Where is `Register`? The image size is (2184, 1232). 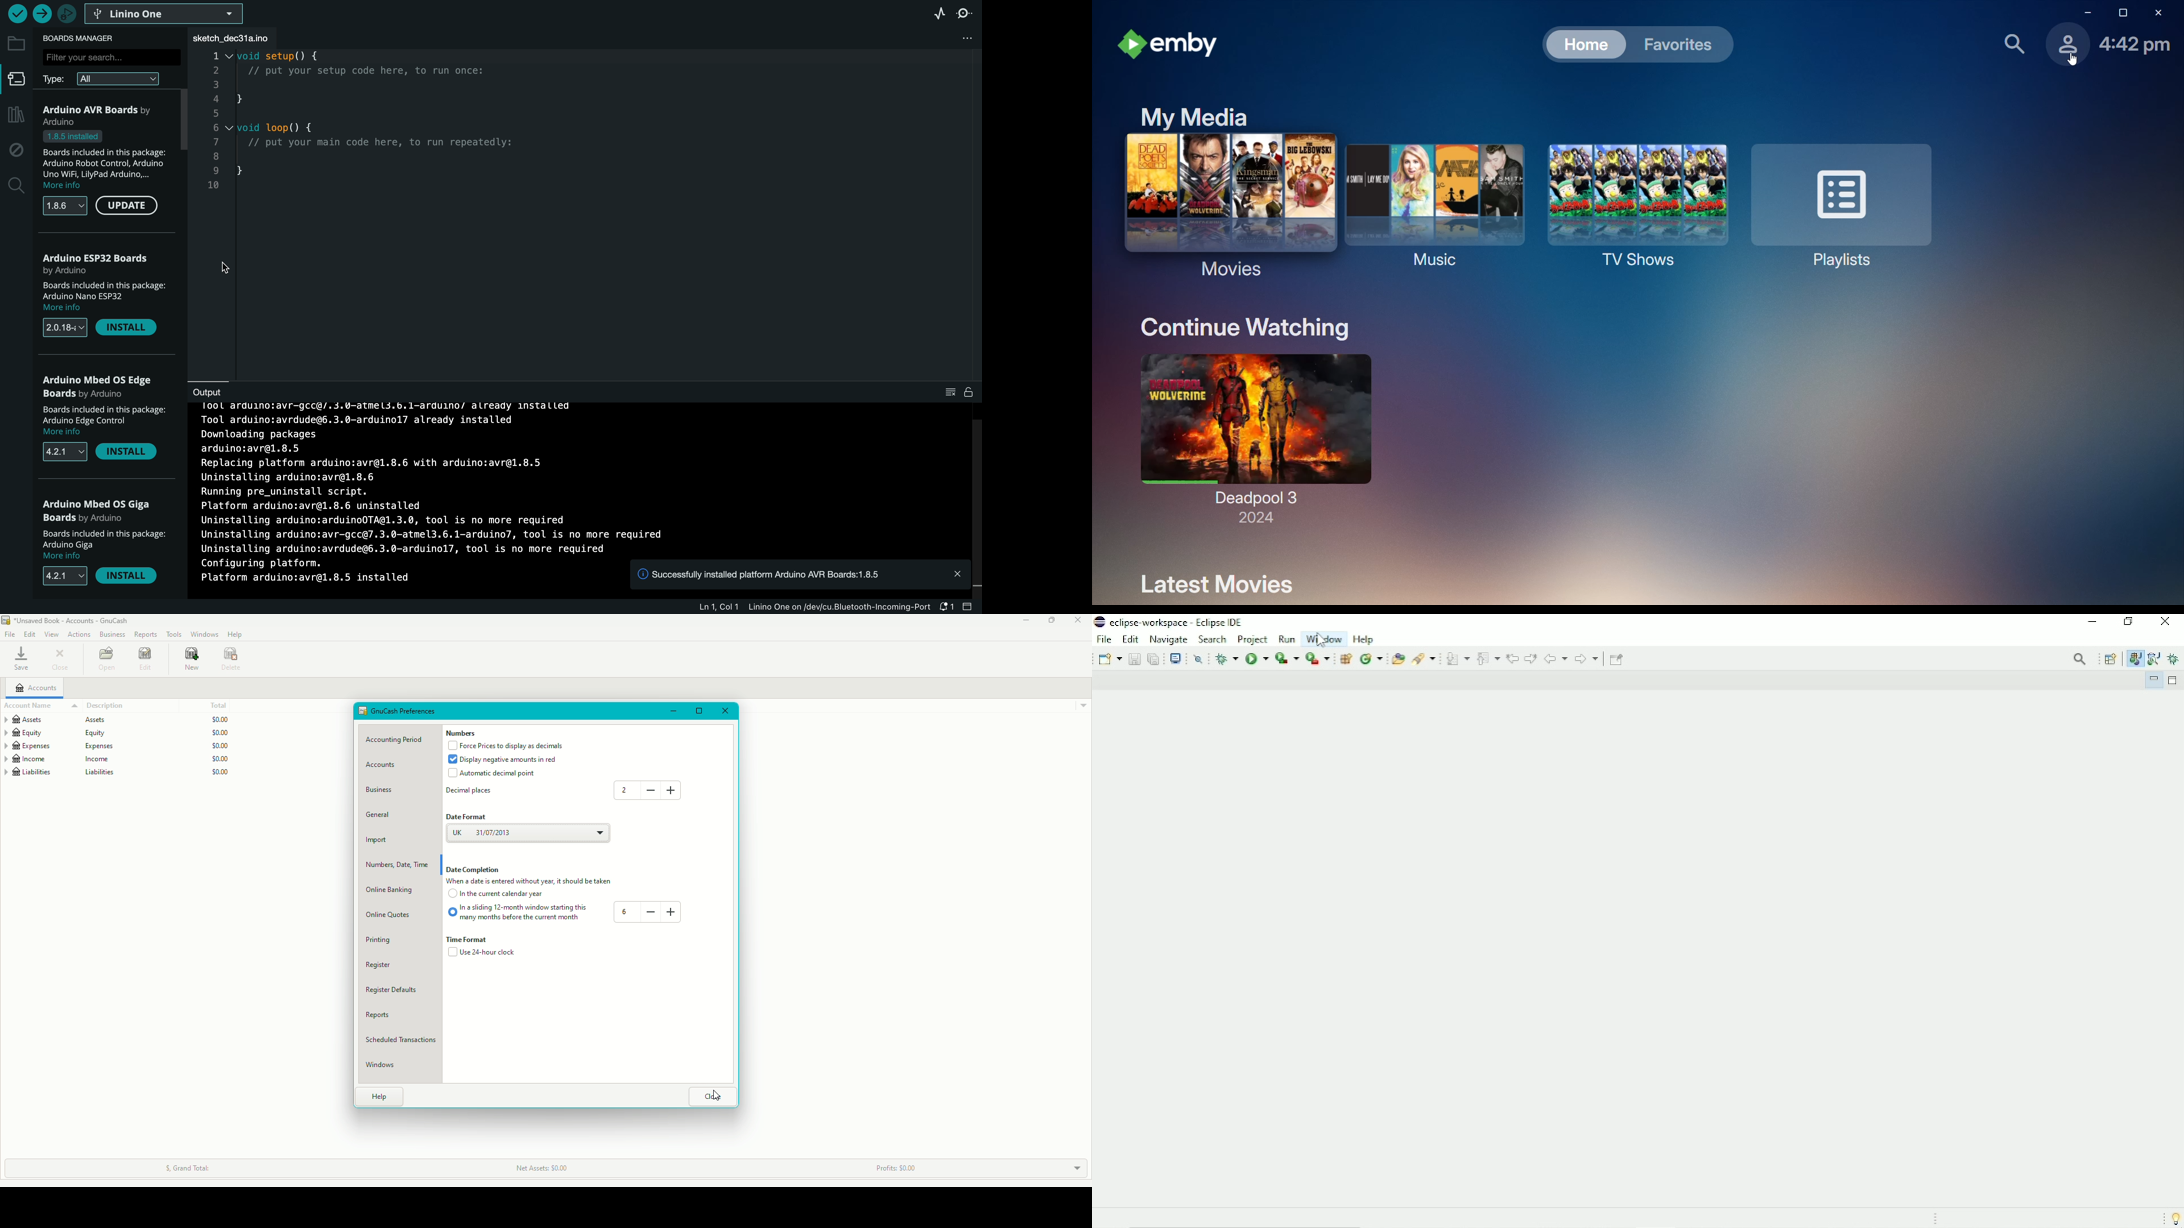 Register is located at coordinates (387, 965).